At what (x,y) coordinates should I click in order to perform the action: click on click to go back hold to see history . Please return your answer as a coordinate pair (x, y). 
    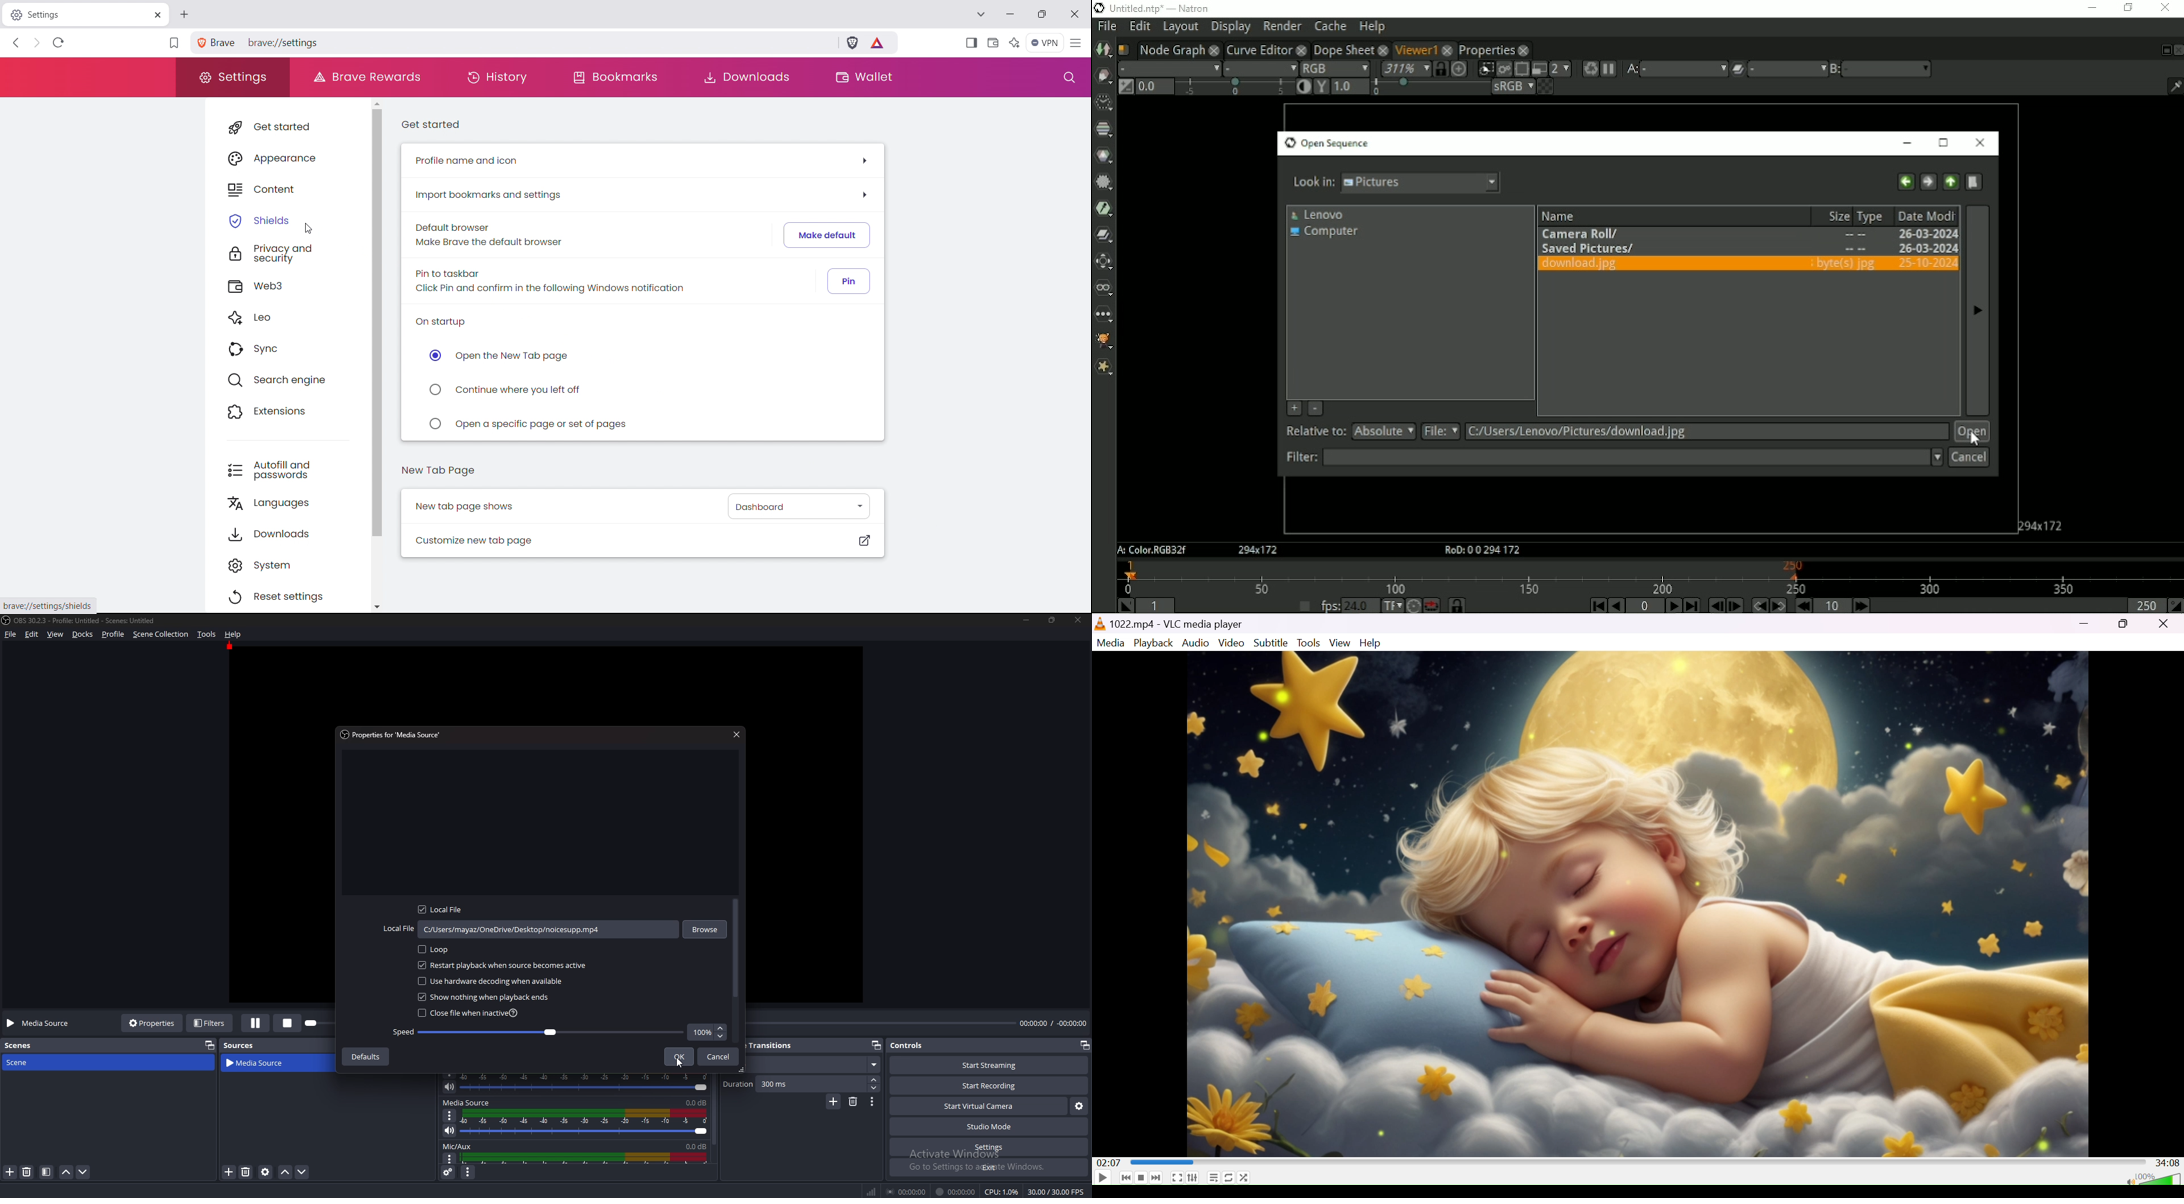
    Looking at the image, I should click on (16, 42).